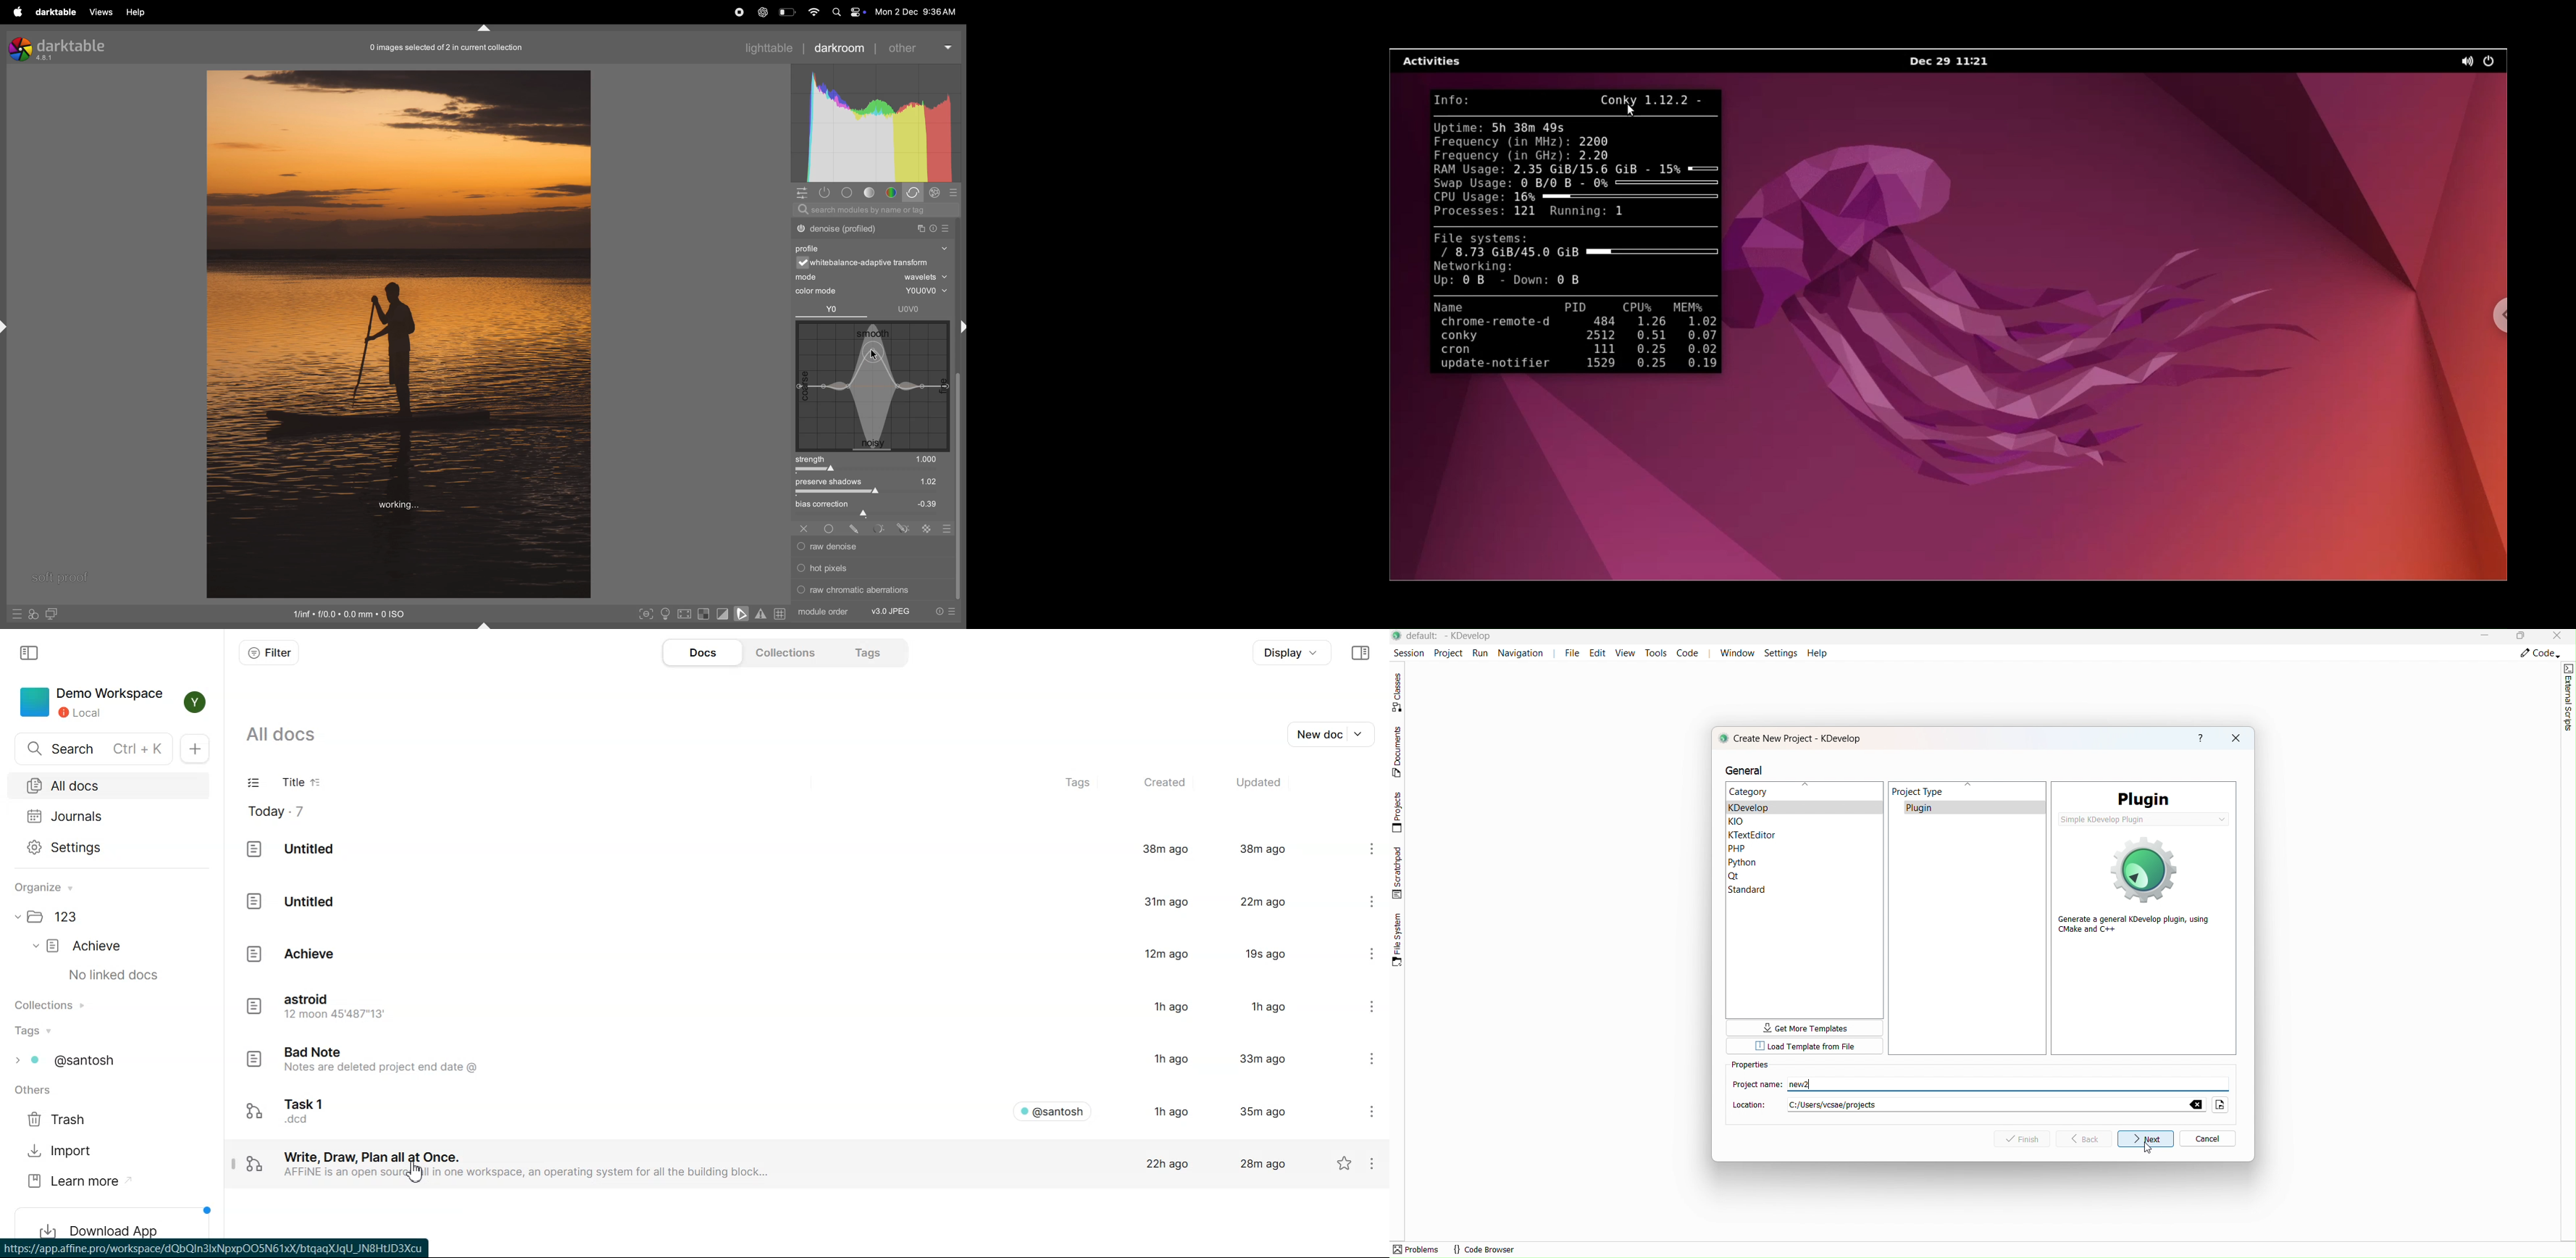 This screenshot has width=2576, height=1260. I want to click on sign, so click(936, 194).